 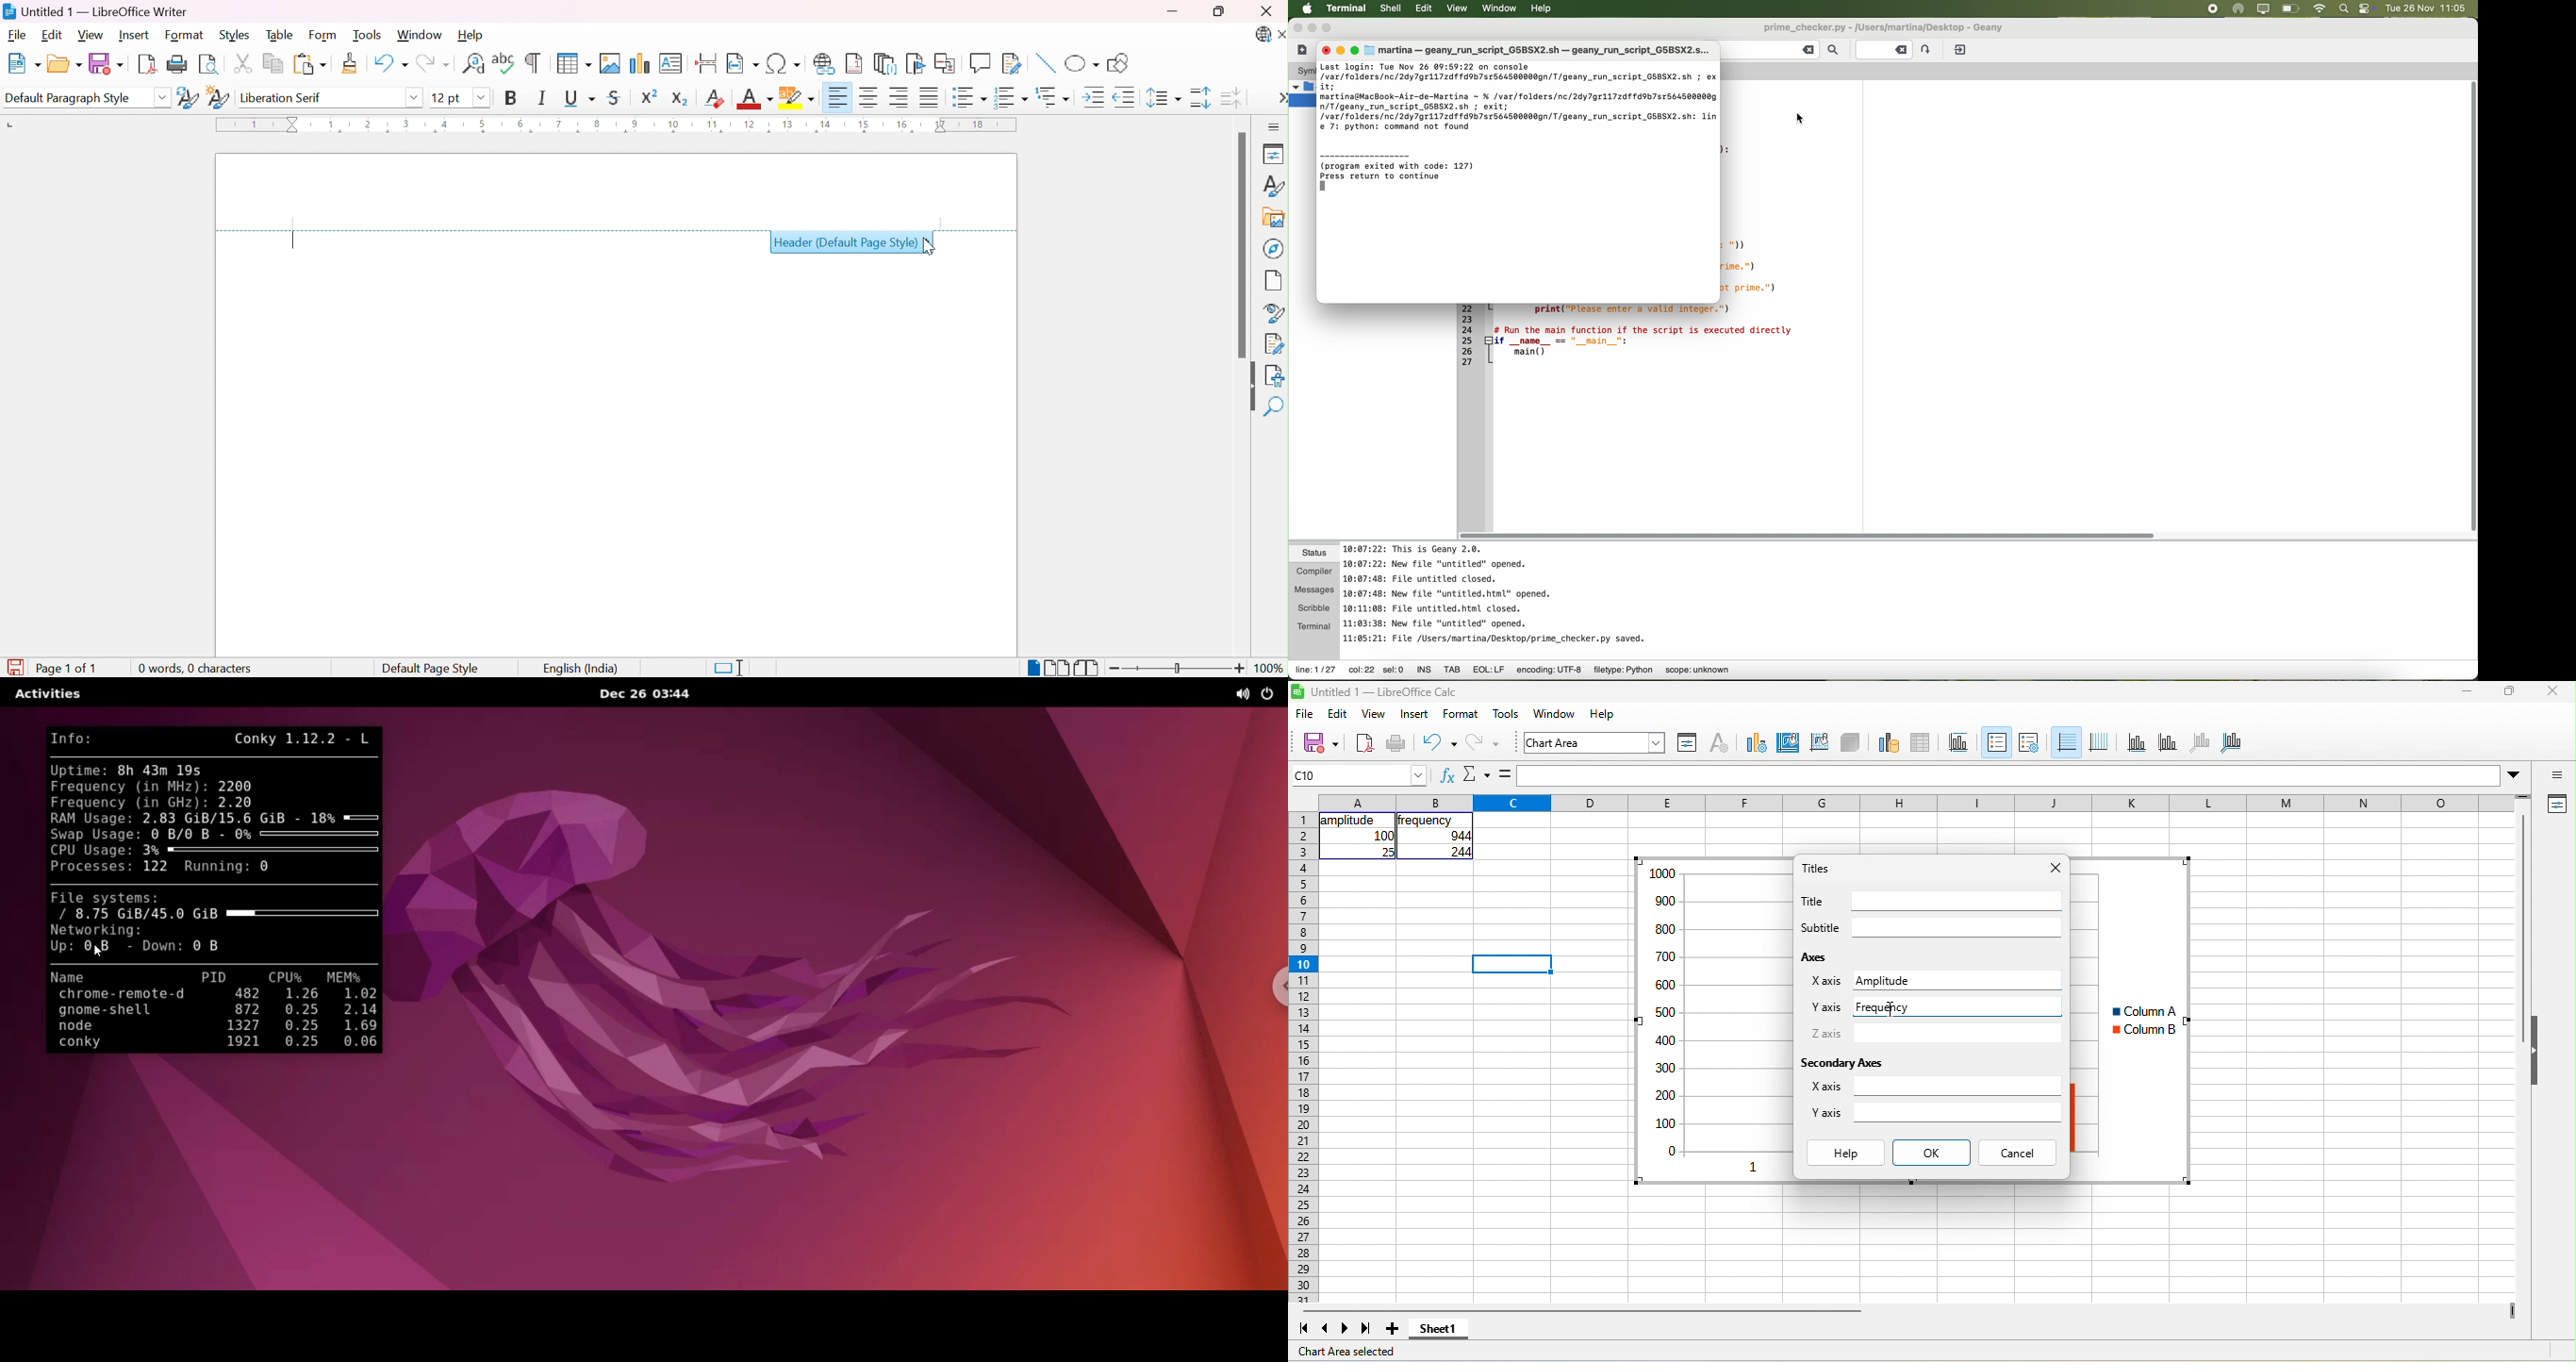 I want to click on 244, so click(x=1461, y=852).